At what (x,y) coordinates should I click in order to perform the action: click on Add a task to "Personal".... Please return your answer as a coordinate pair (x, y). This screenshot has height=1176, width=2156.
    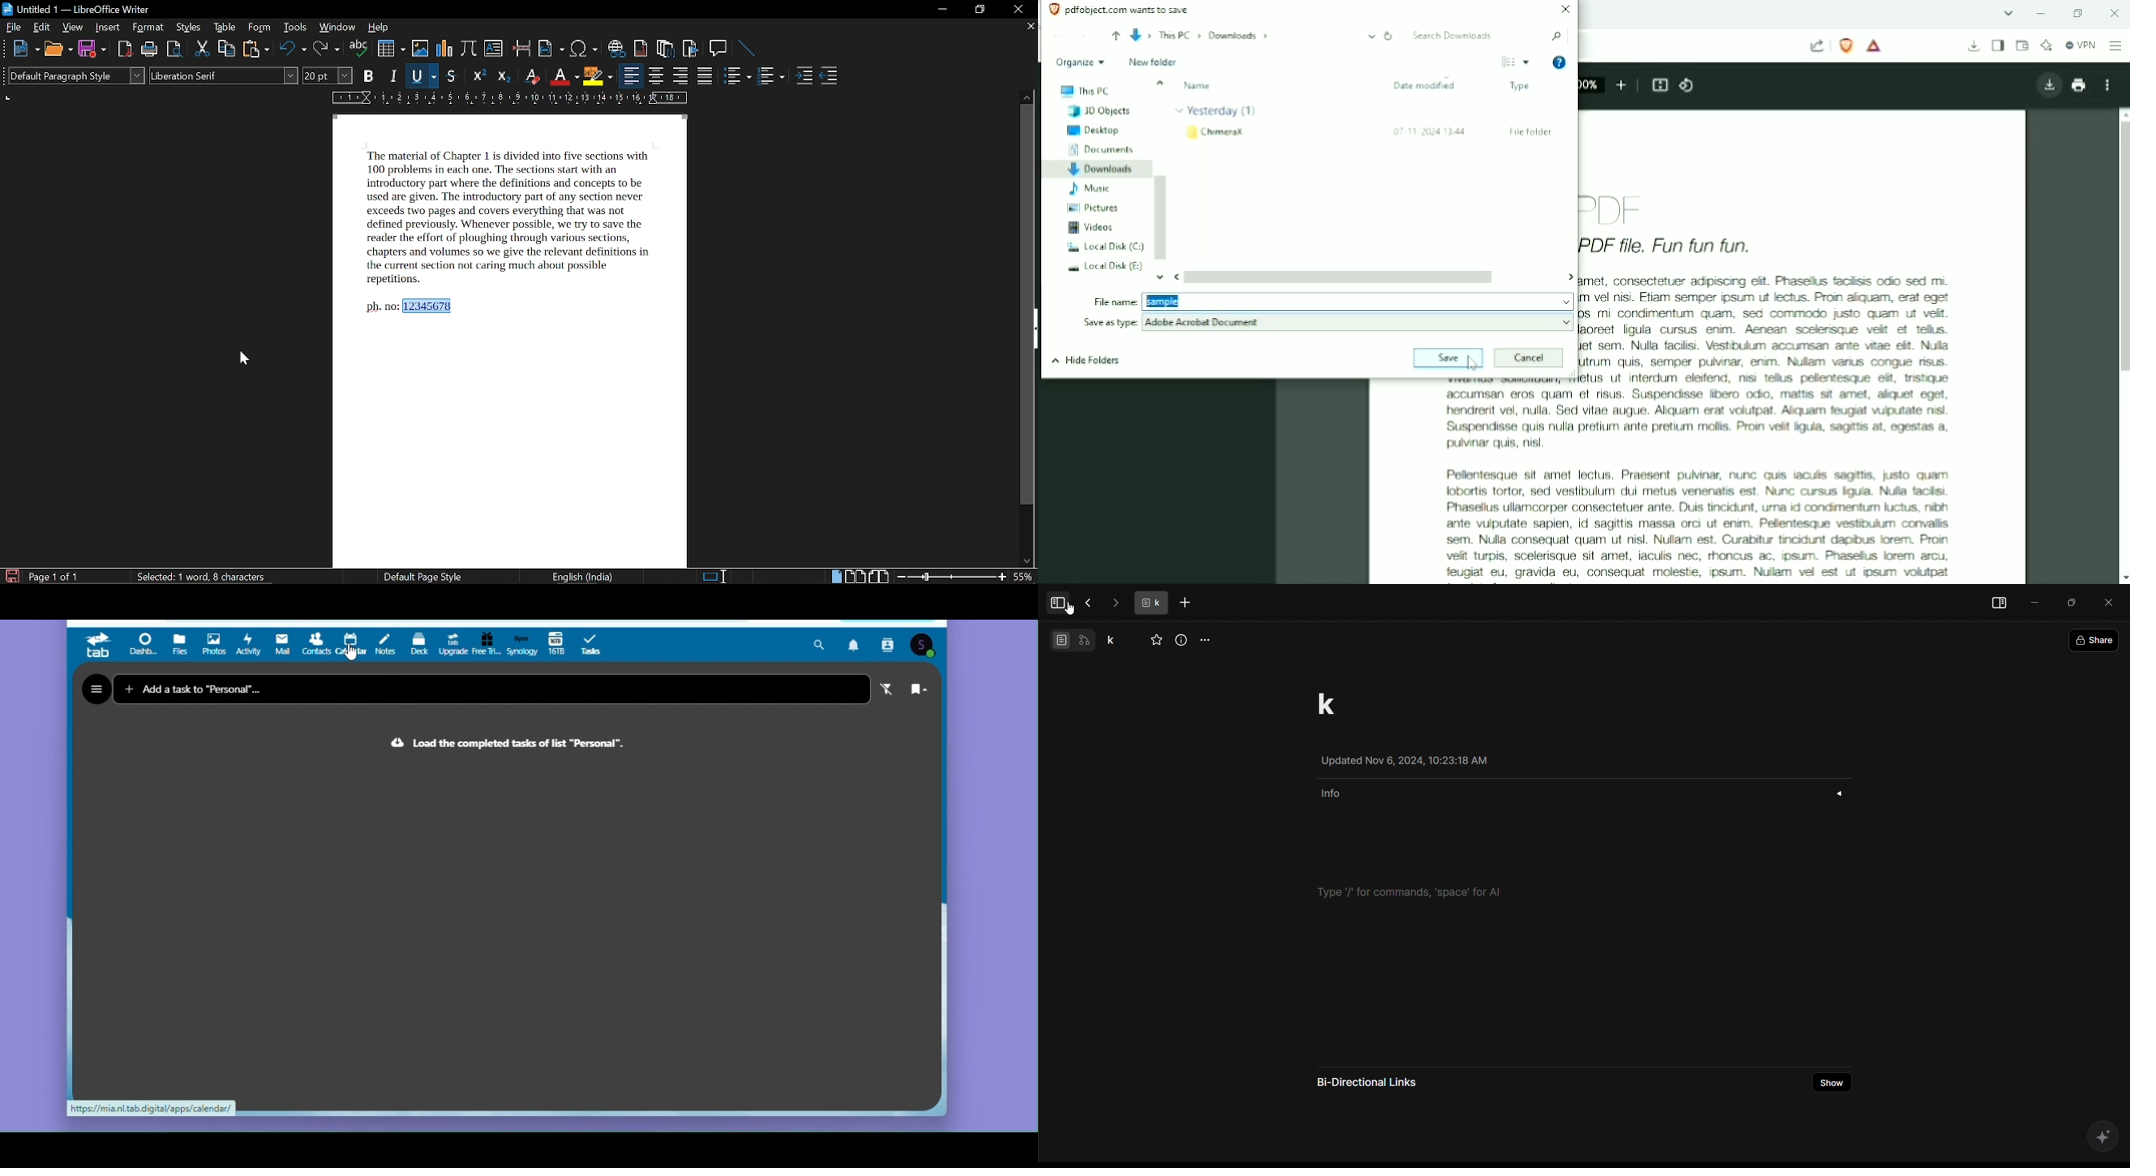
    Looking at the image, I should click on (226, 688).